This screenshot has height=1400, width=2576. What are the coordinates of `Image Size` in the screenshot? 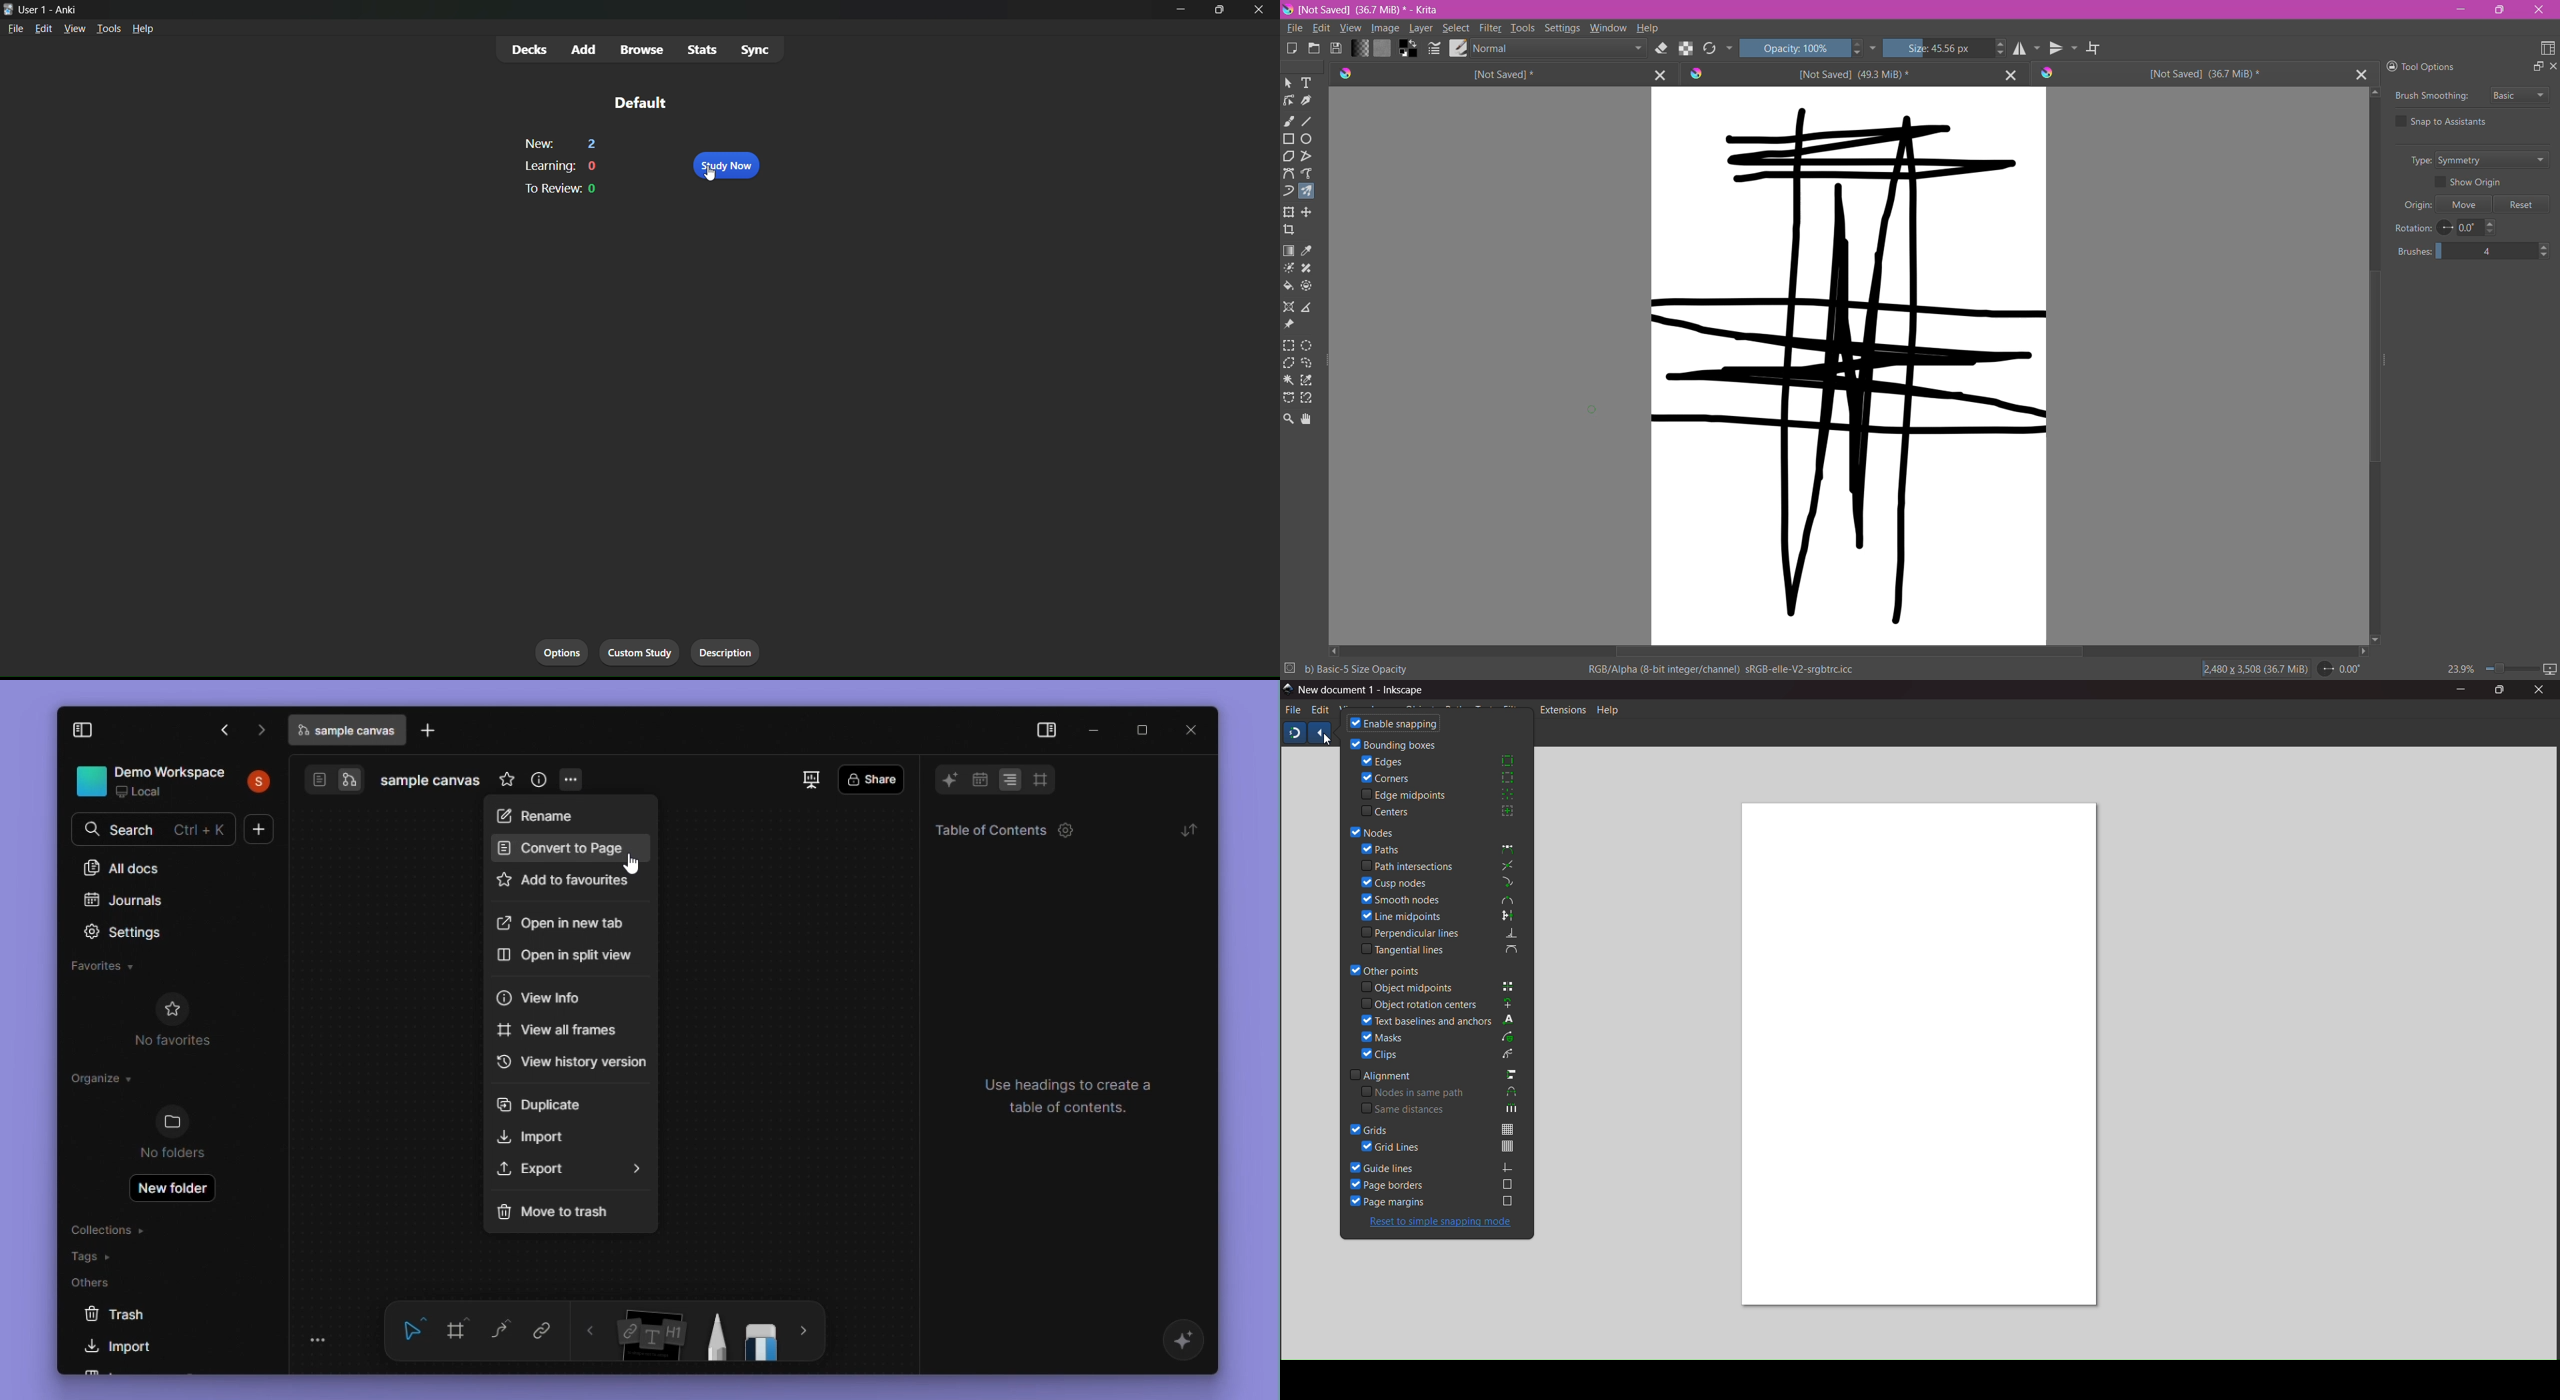 It's located at (2251, 669).